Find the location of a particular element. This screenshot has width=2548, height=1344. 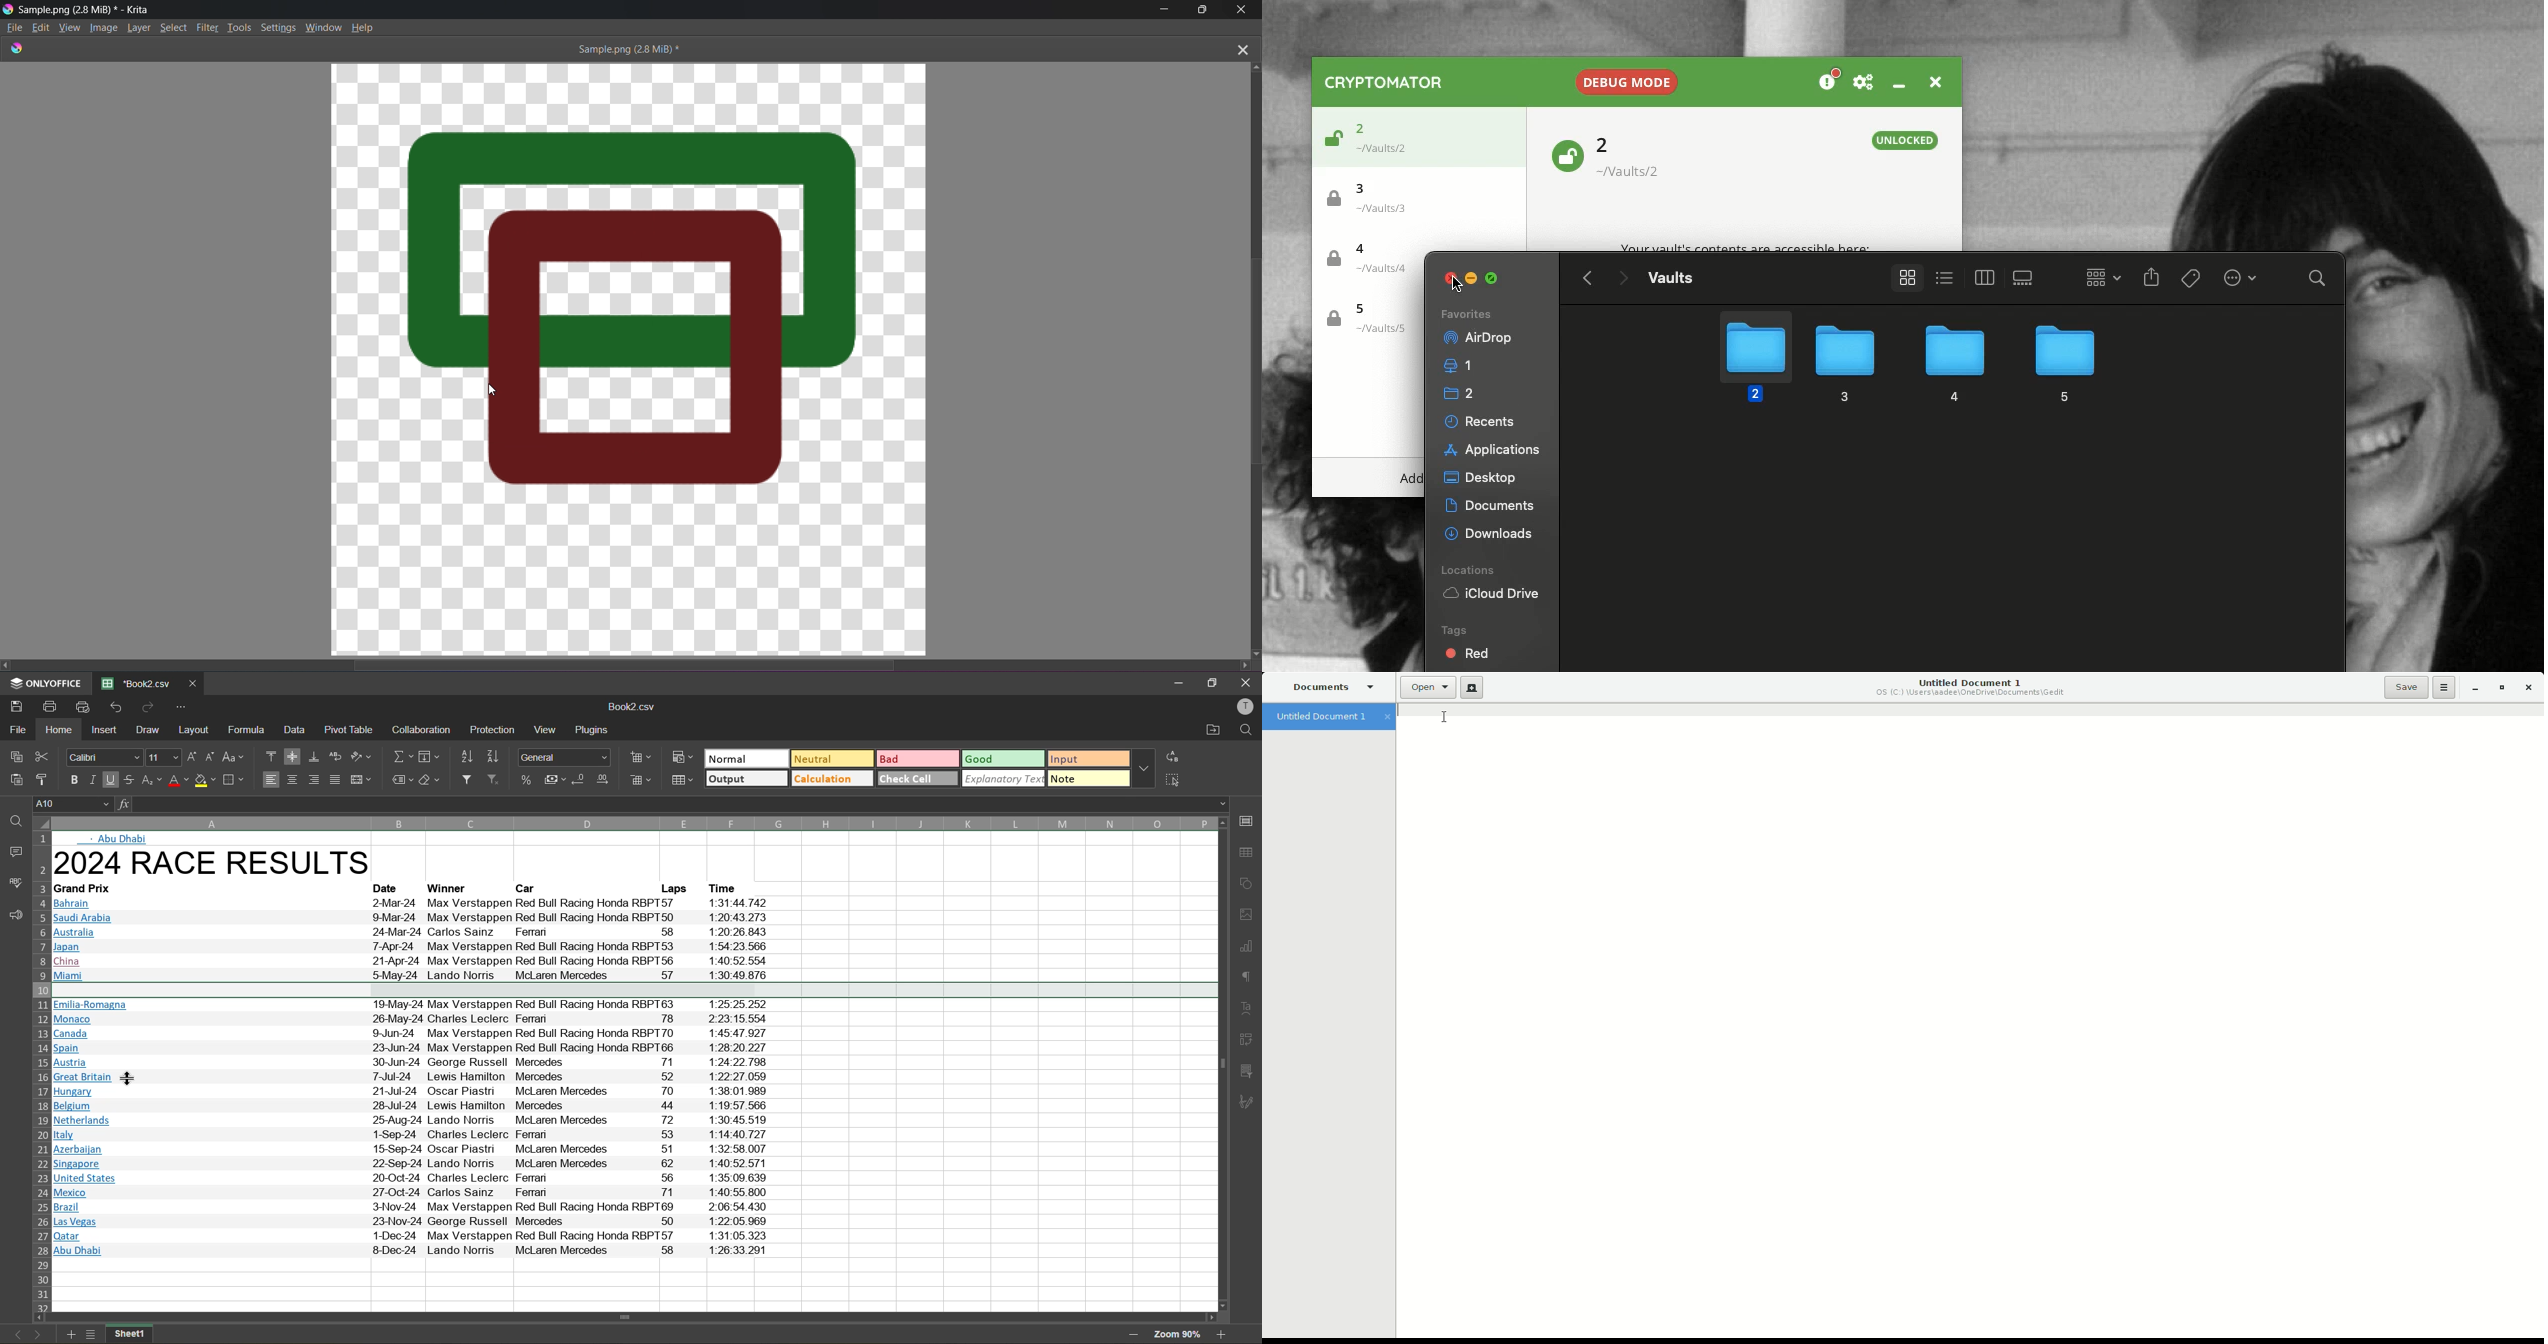

number format is located at coordinates (562, 757).